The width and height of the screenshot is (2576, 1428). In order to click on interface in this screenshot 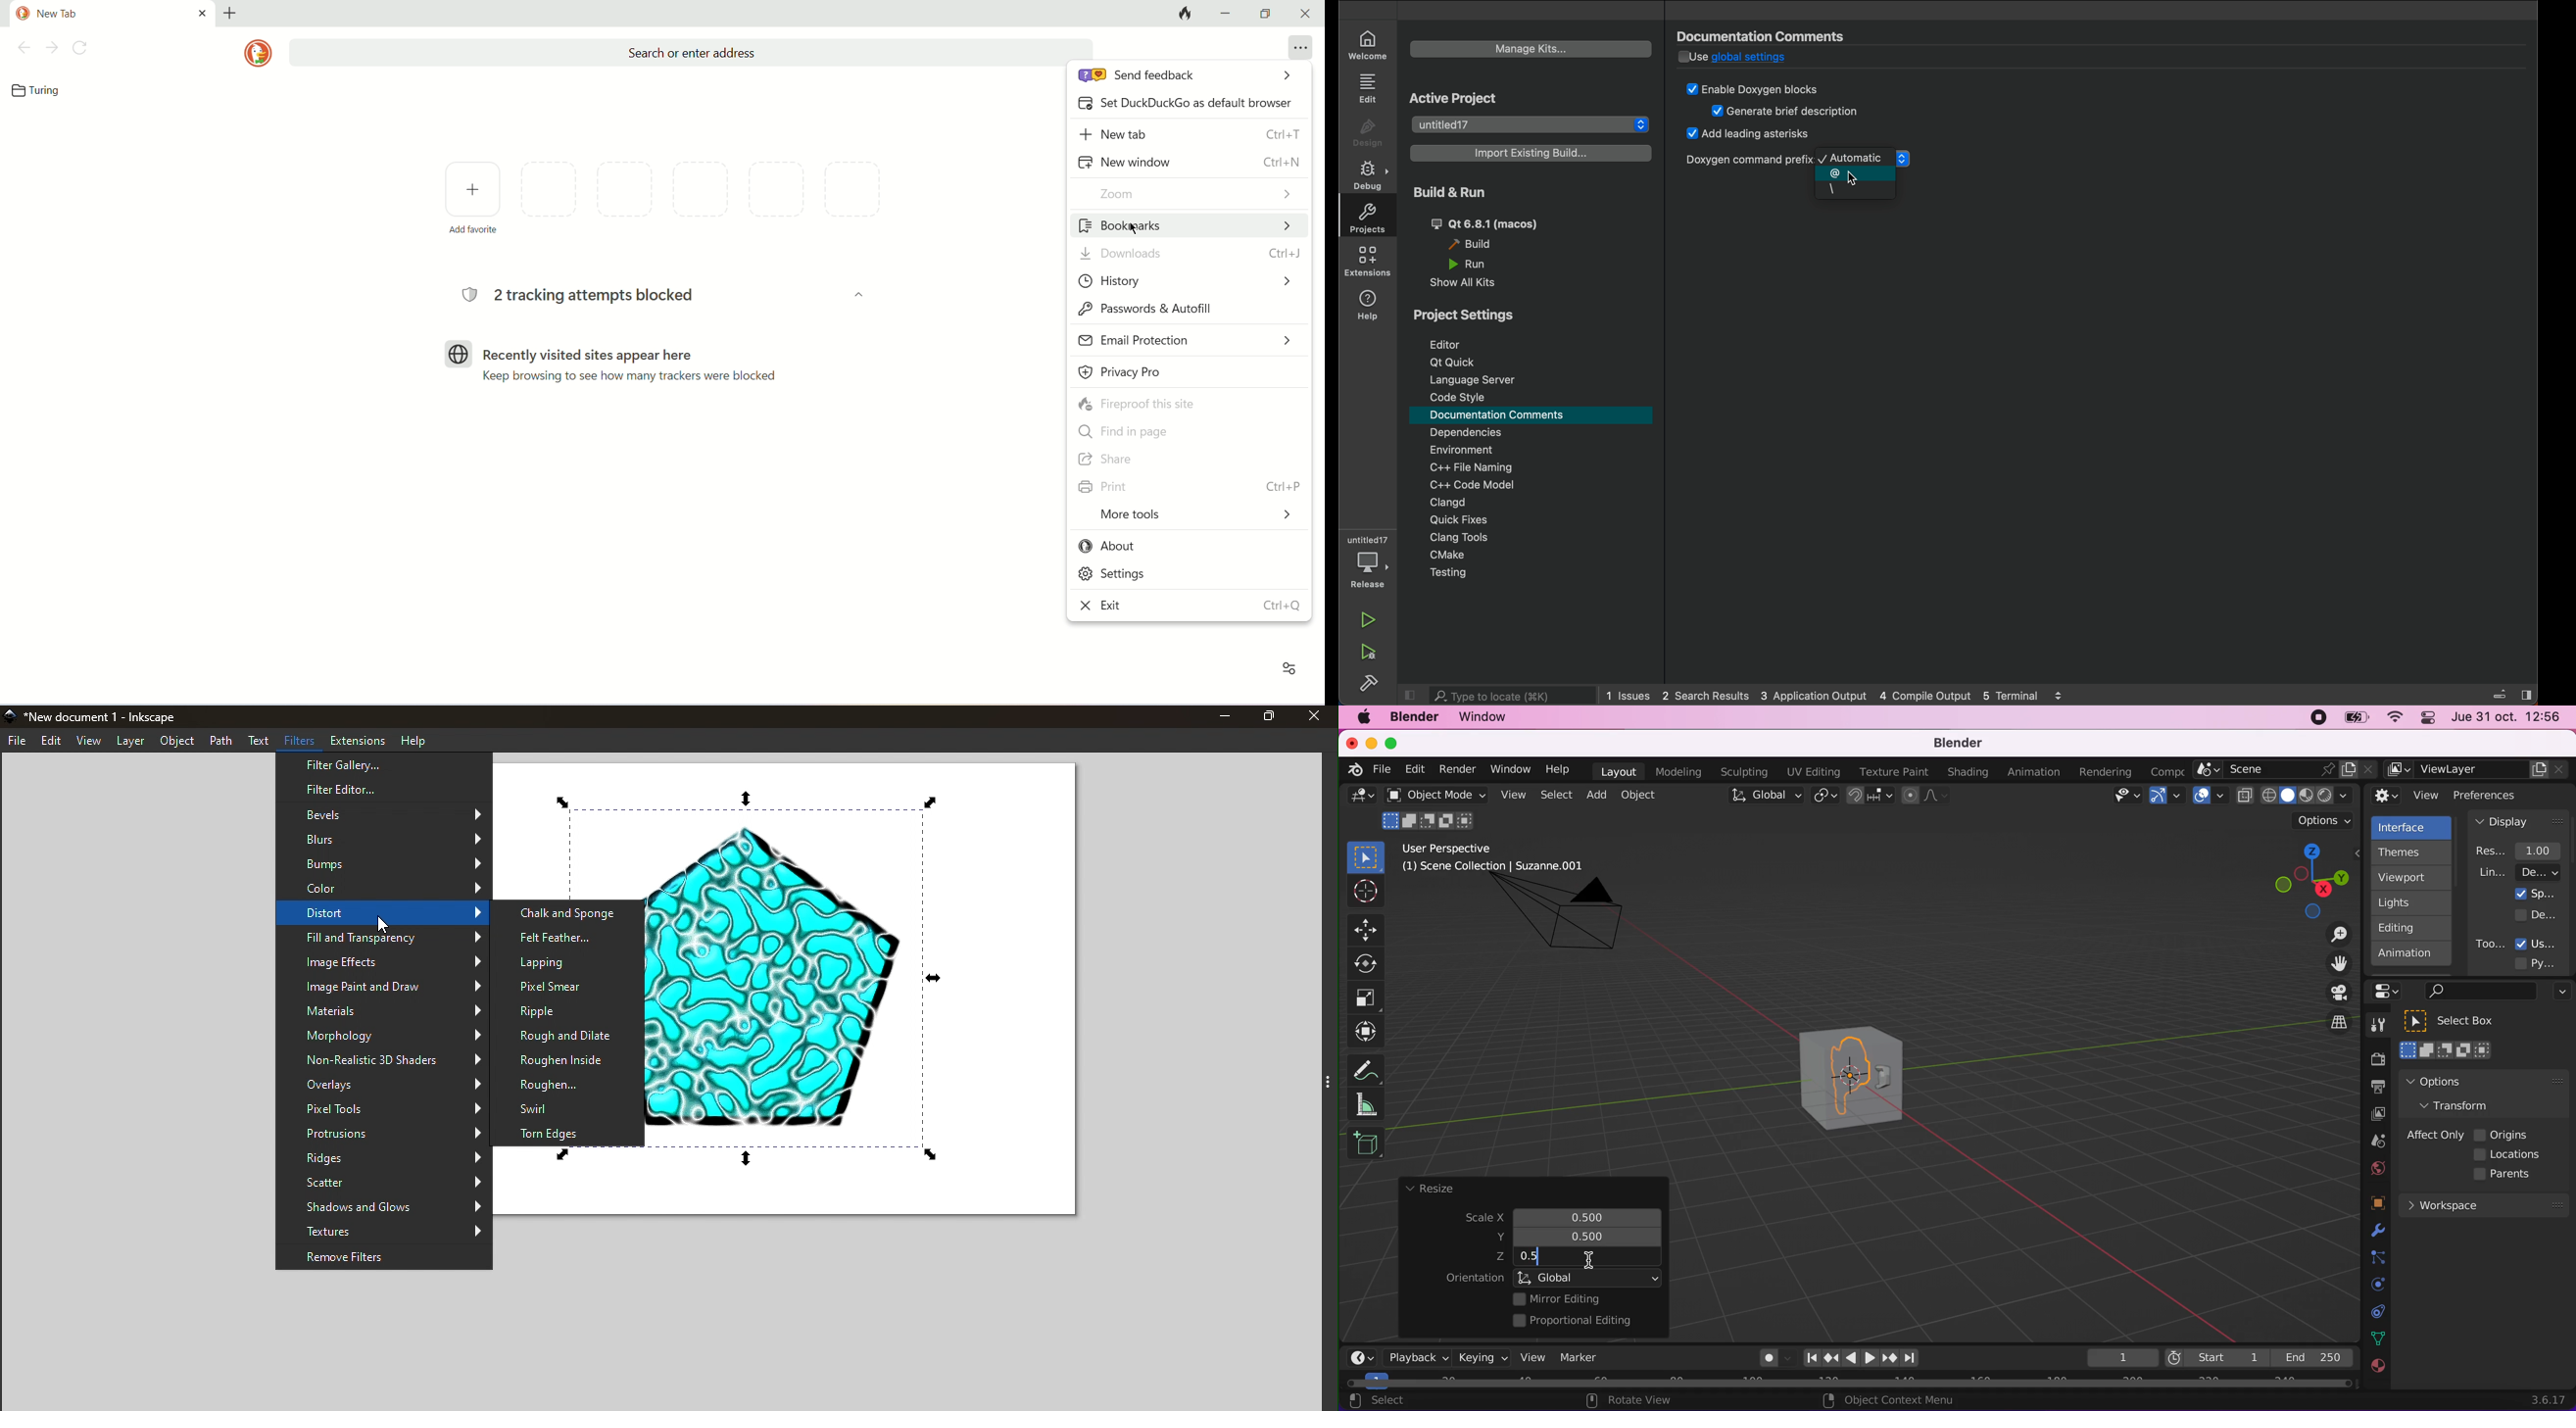, I will do `click(2413, 826)`.